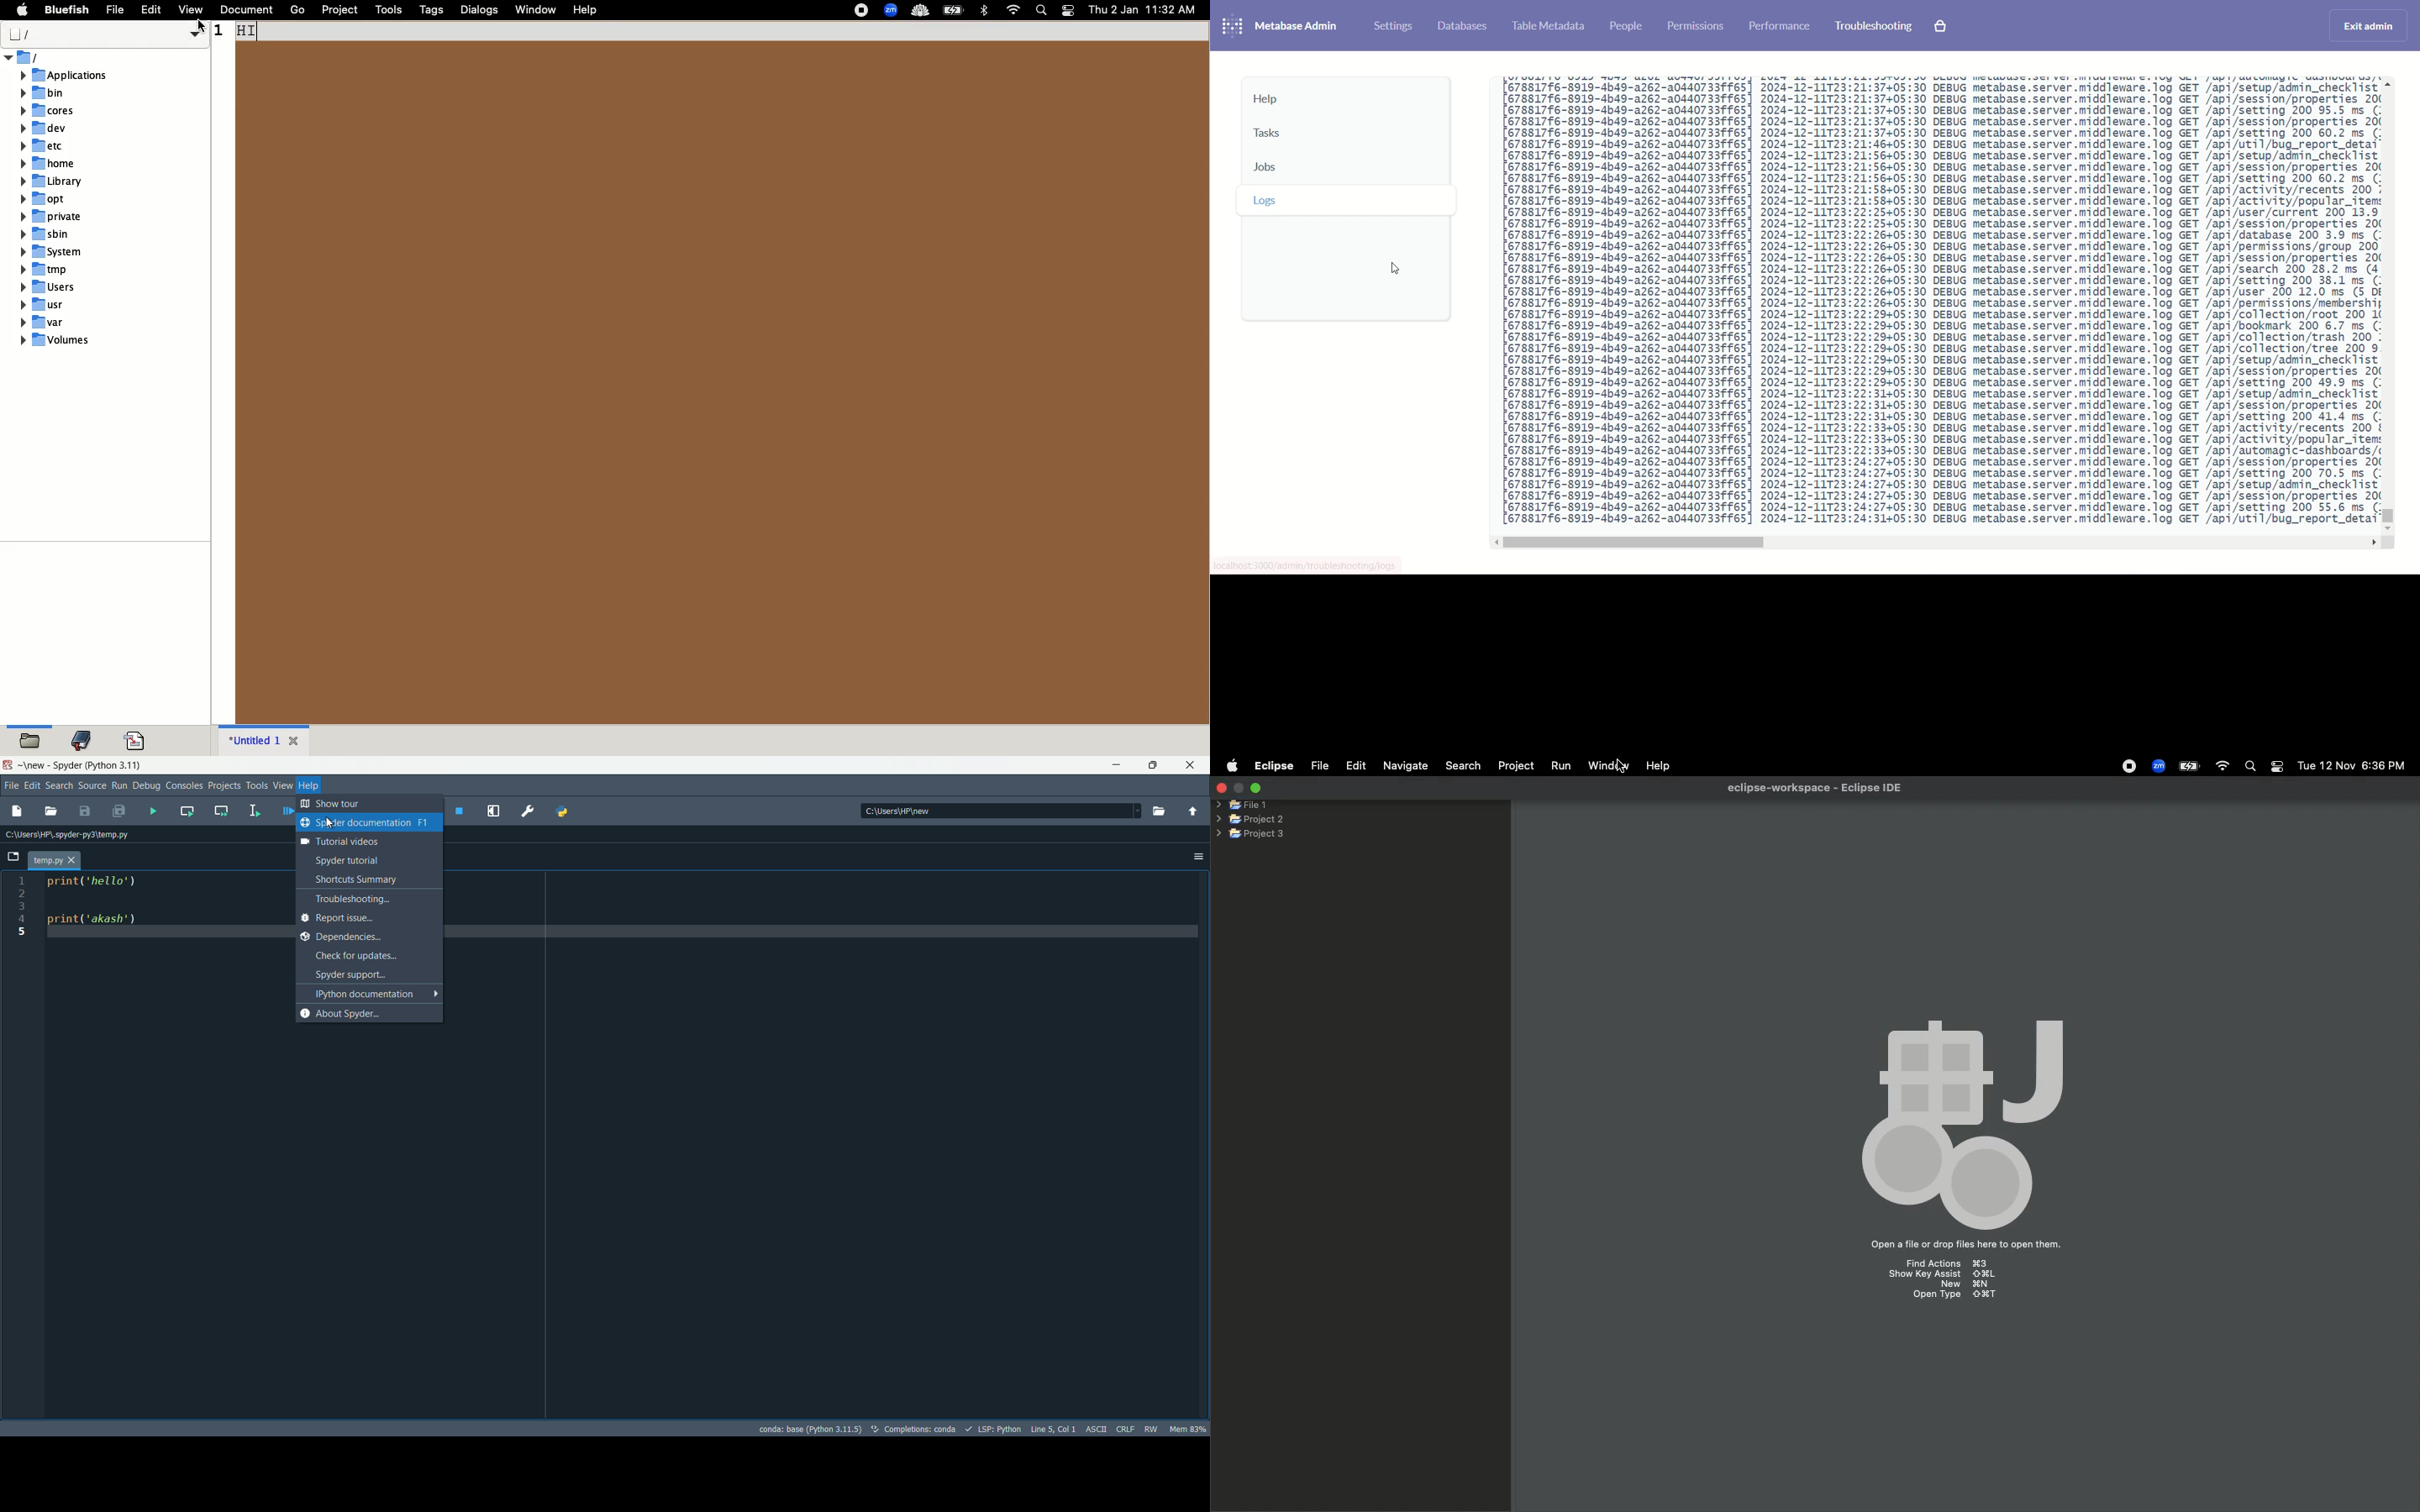 The height and width of the screenshot is (1512, 2436). Describe the element at coordinates (58, 341) in the screenshot. I see `volumes` at that location.